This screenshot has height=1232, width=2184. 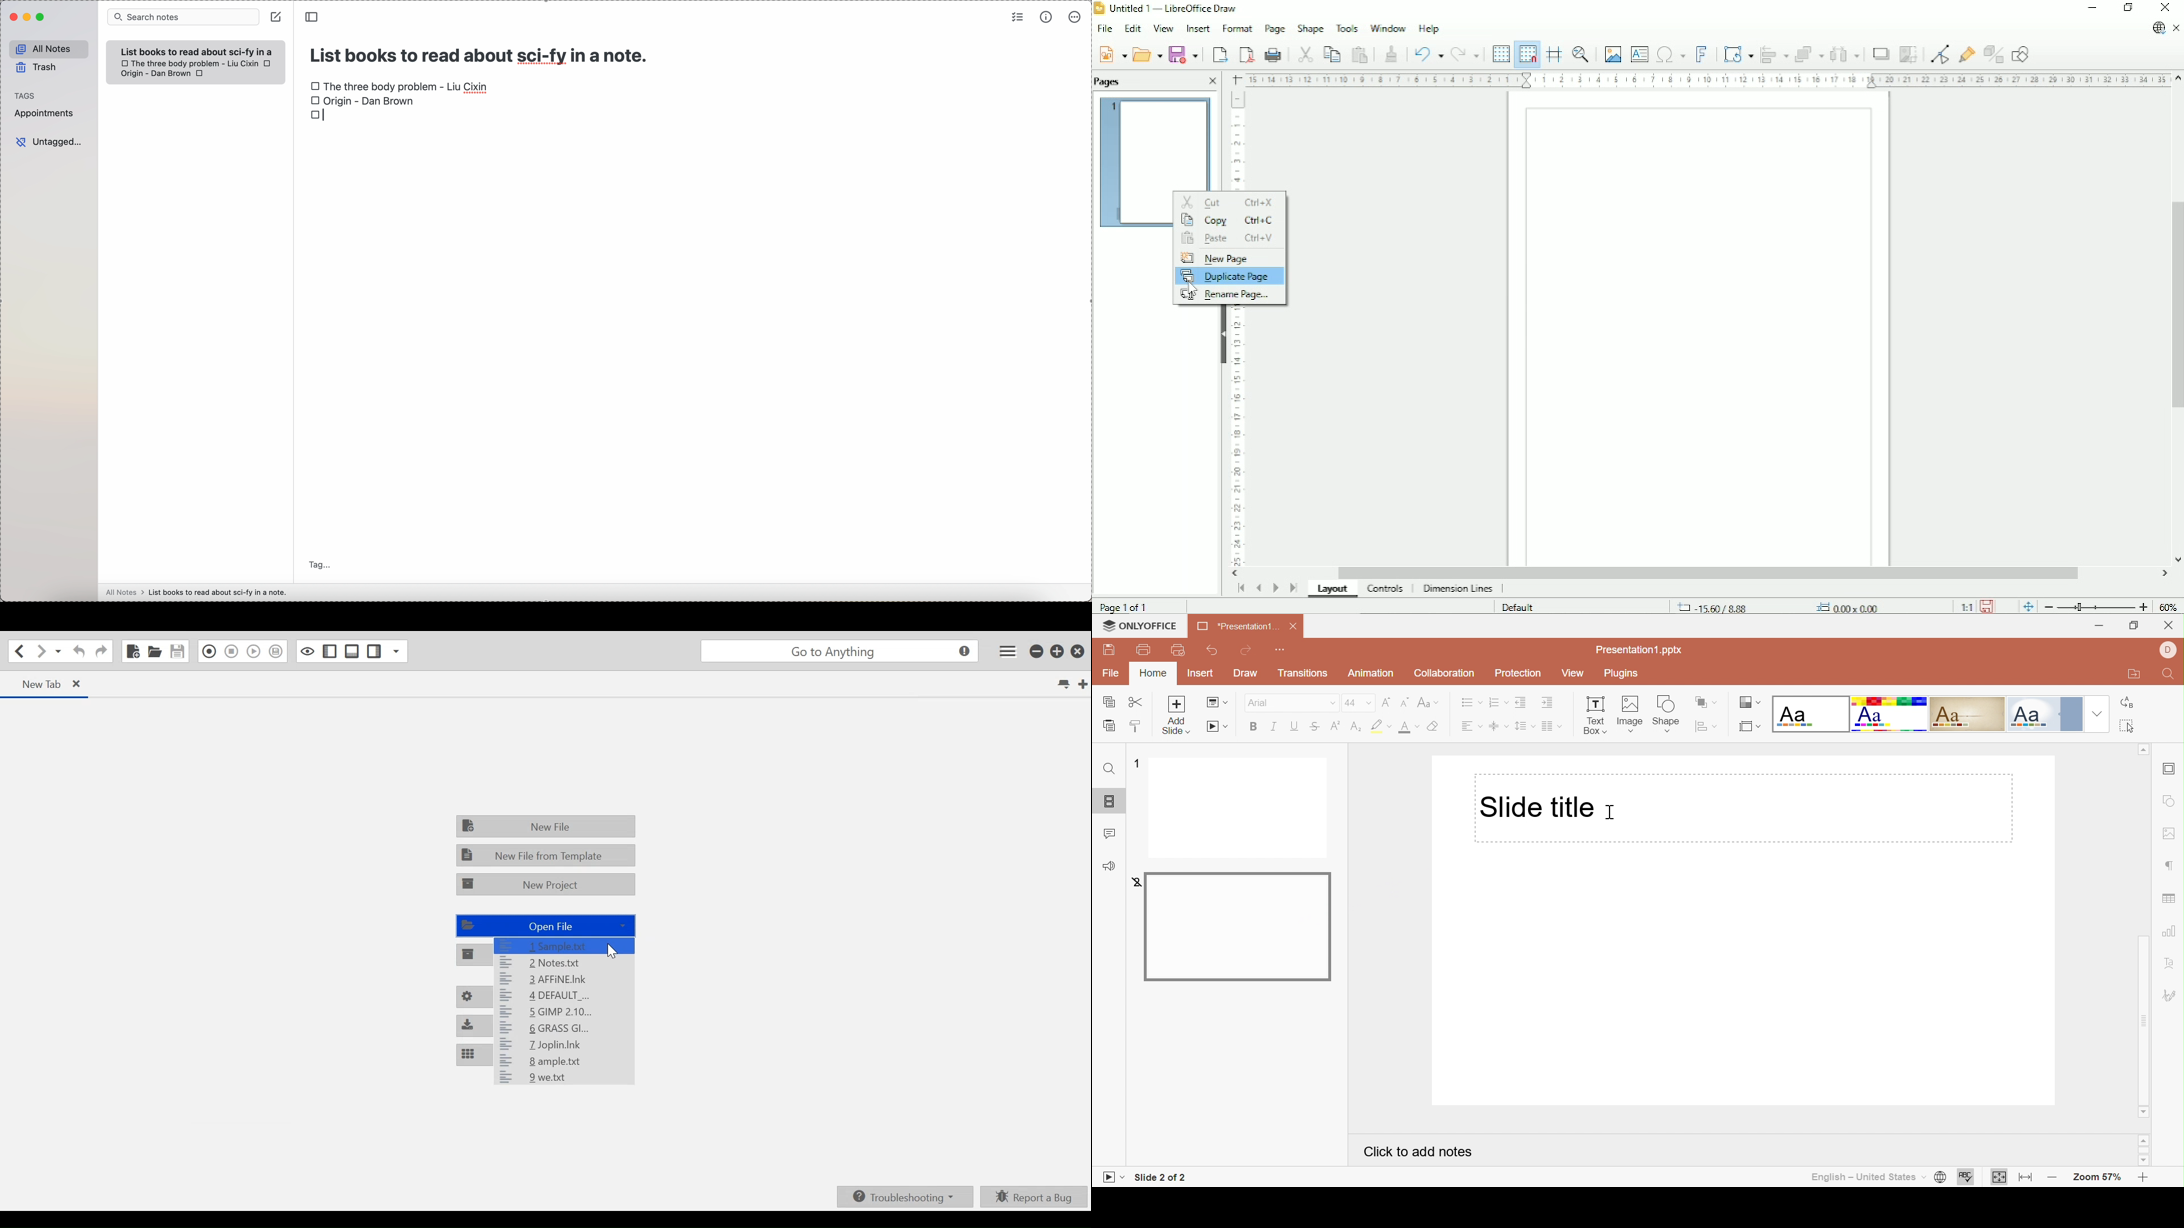 I want to click on Replace, so click(x=2125, y=703).